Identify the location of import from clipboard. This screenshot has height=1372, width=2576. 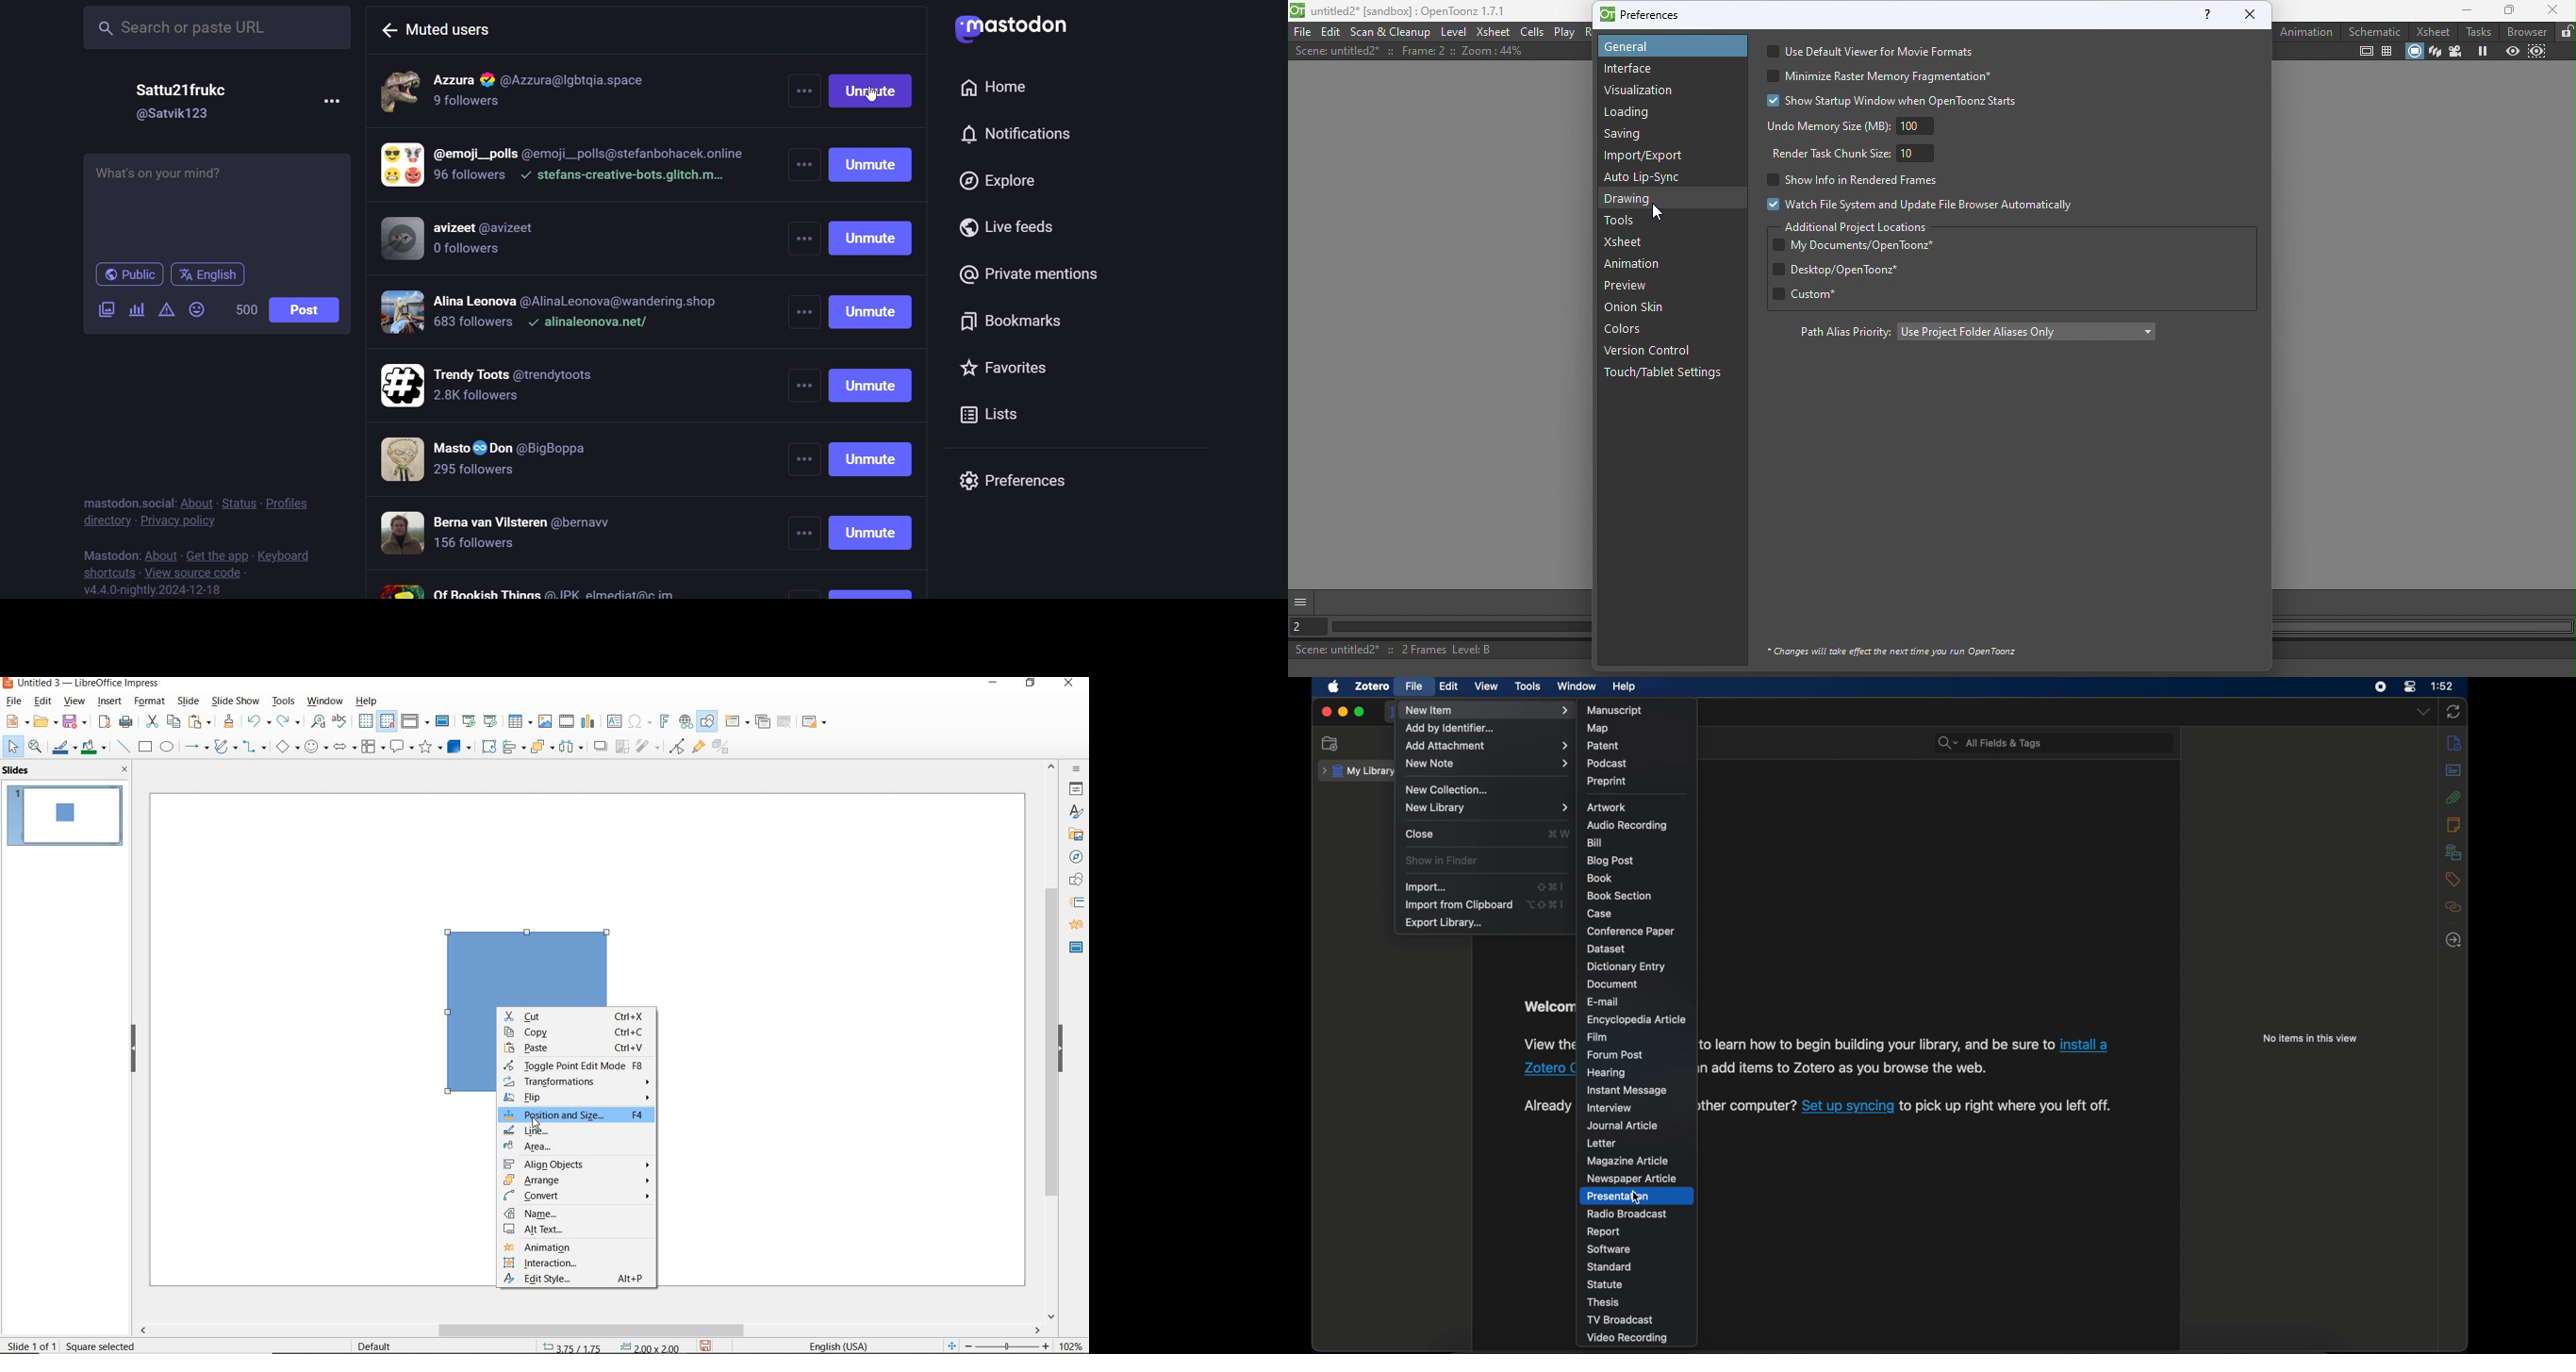
(1460, 905).